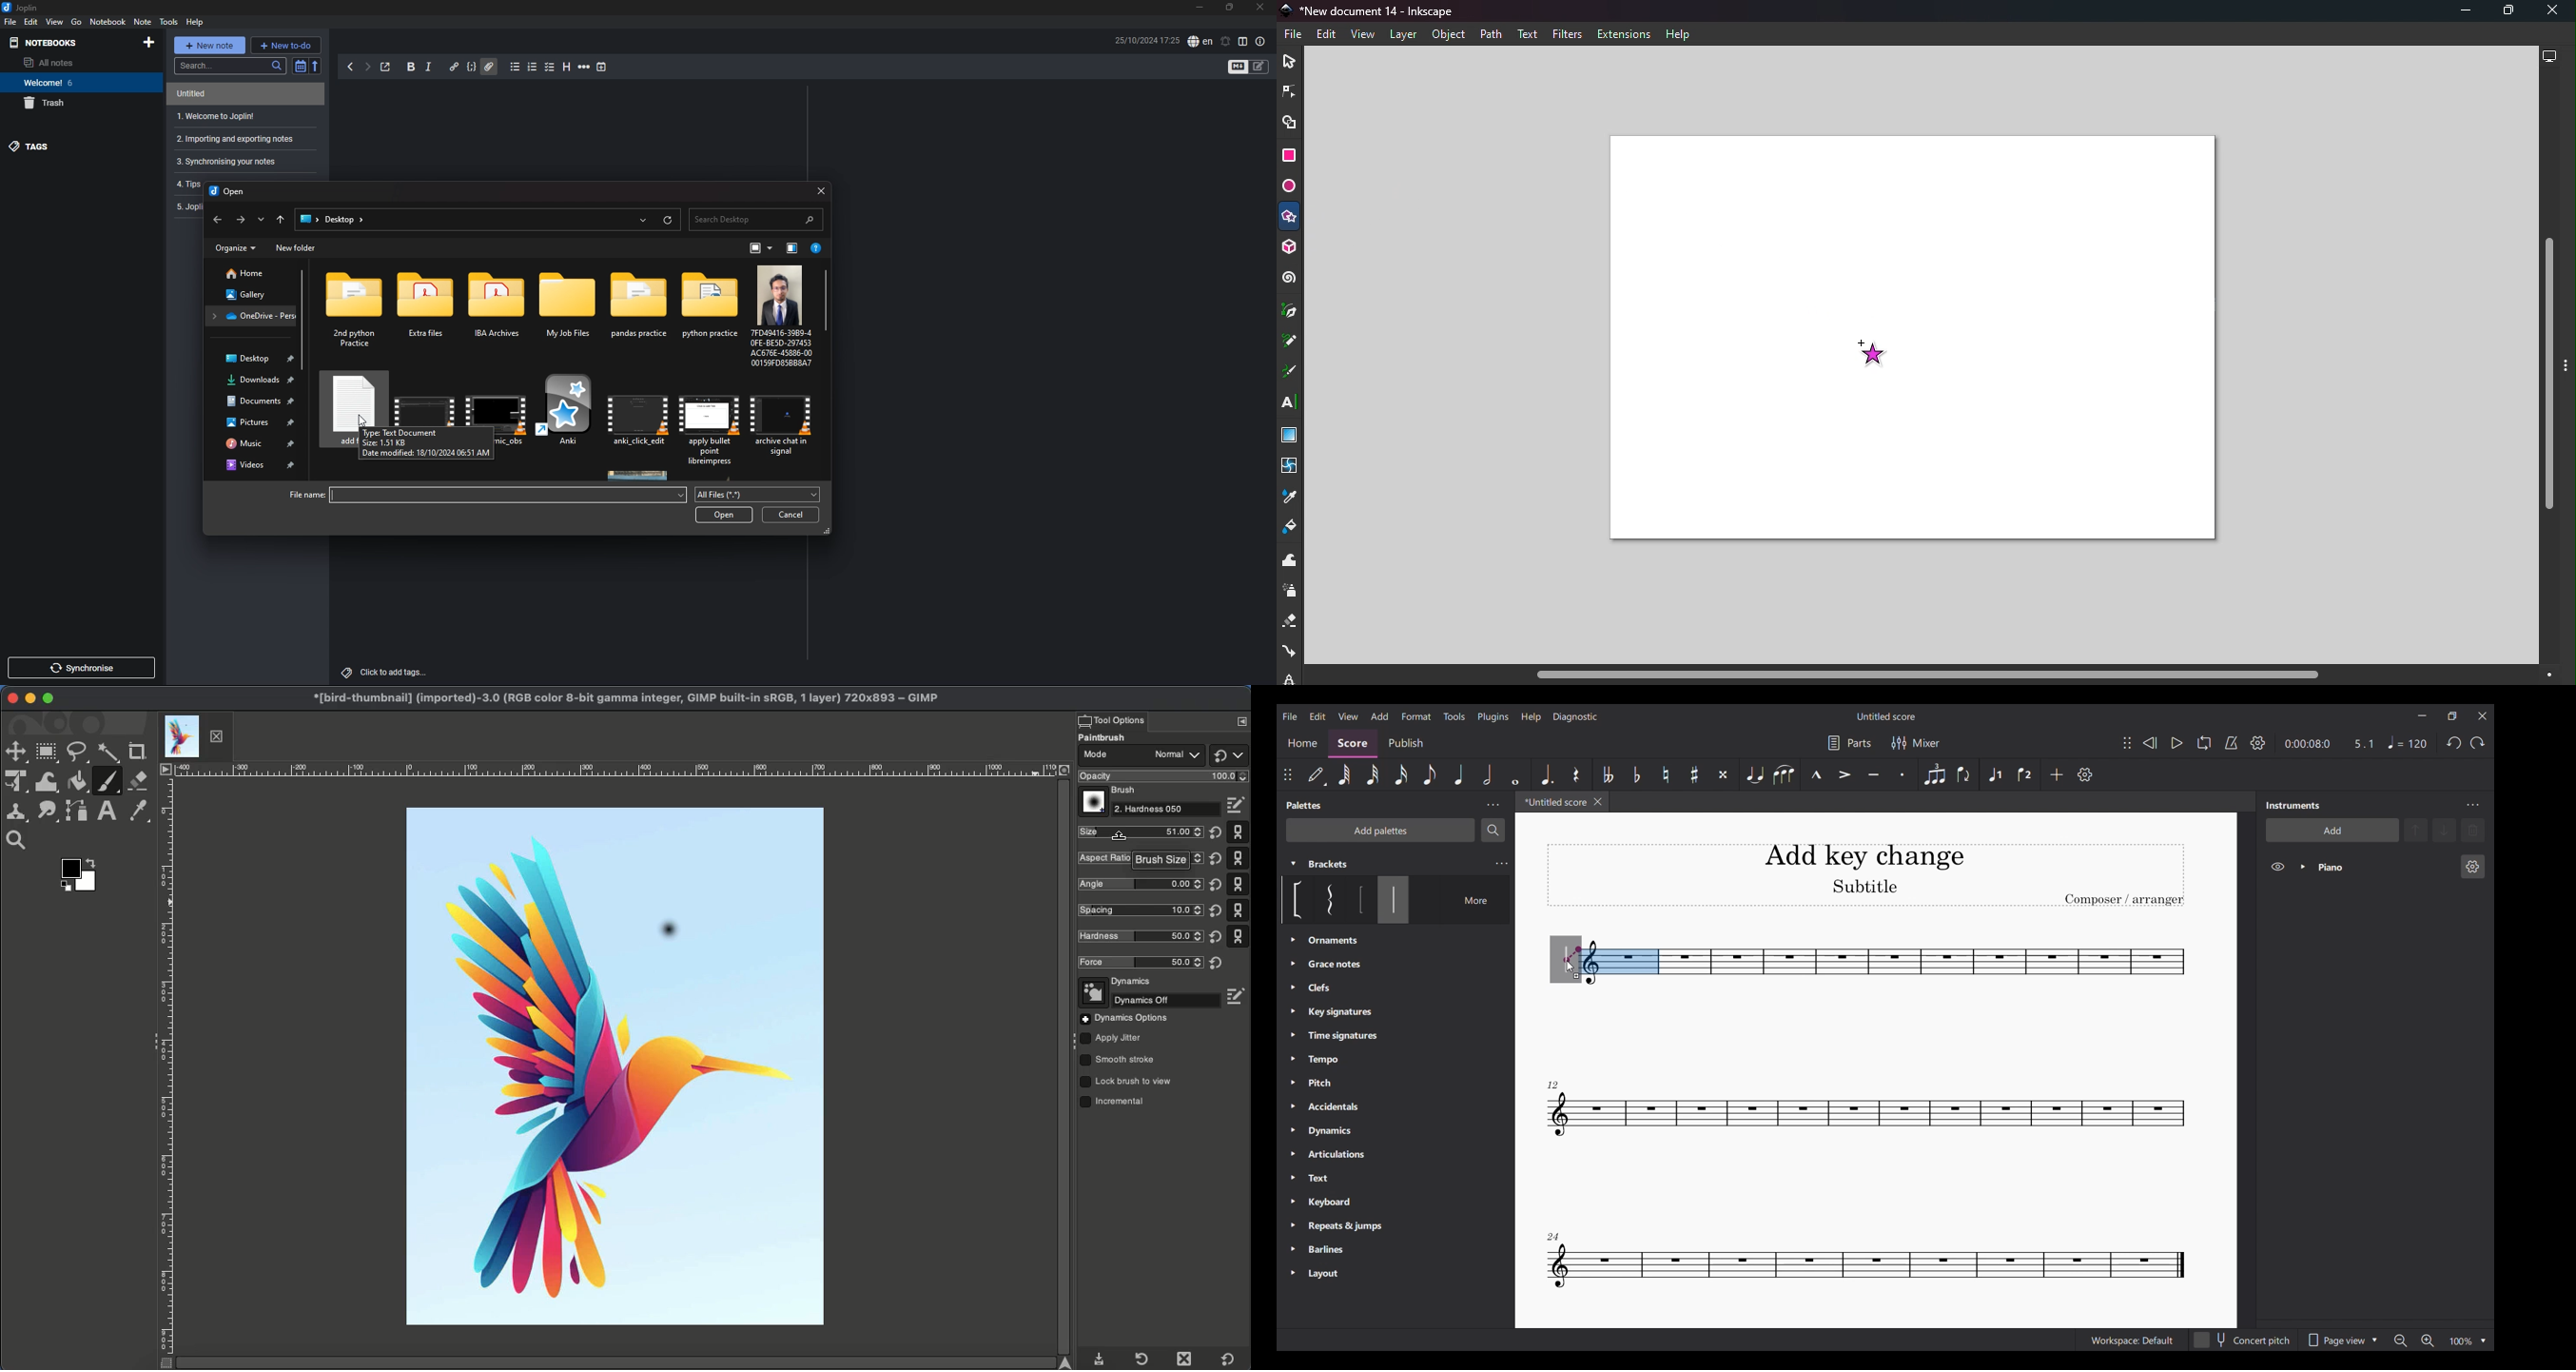  What do you see at coordinates (1127, 1081) in the screenshot?
I see `Lock ` at bounding box center [1127, 1081].